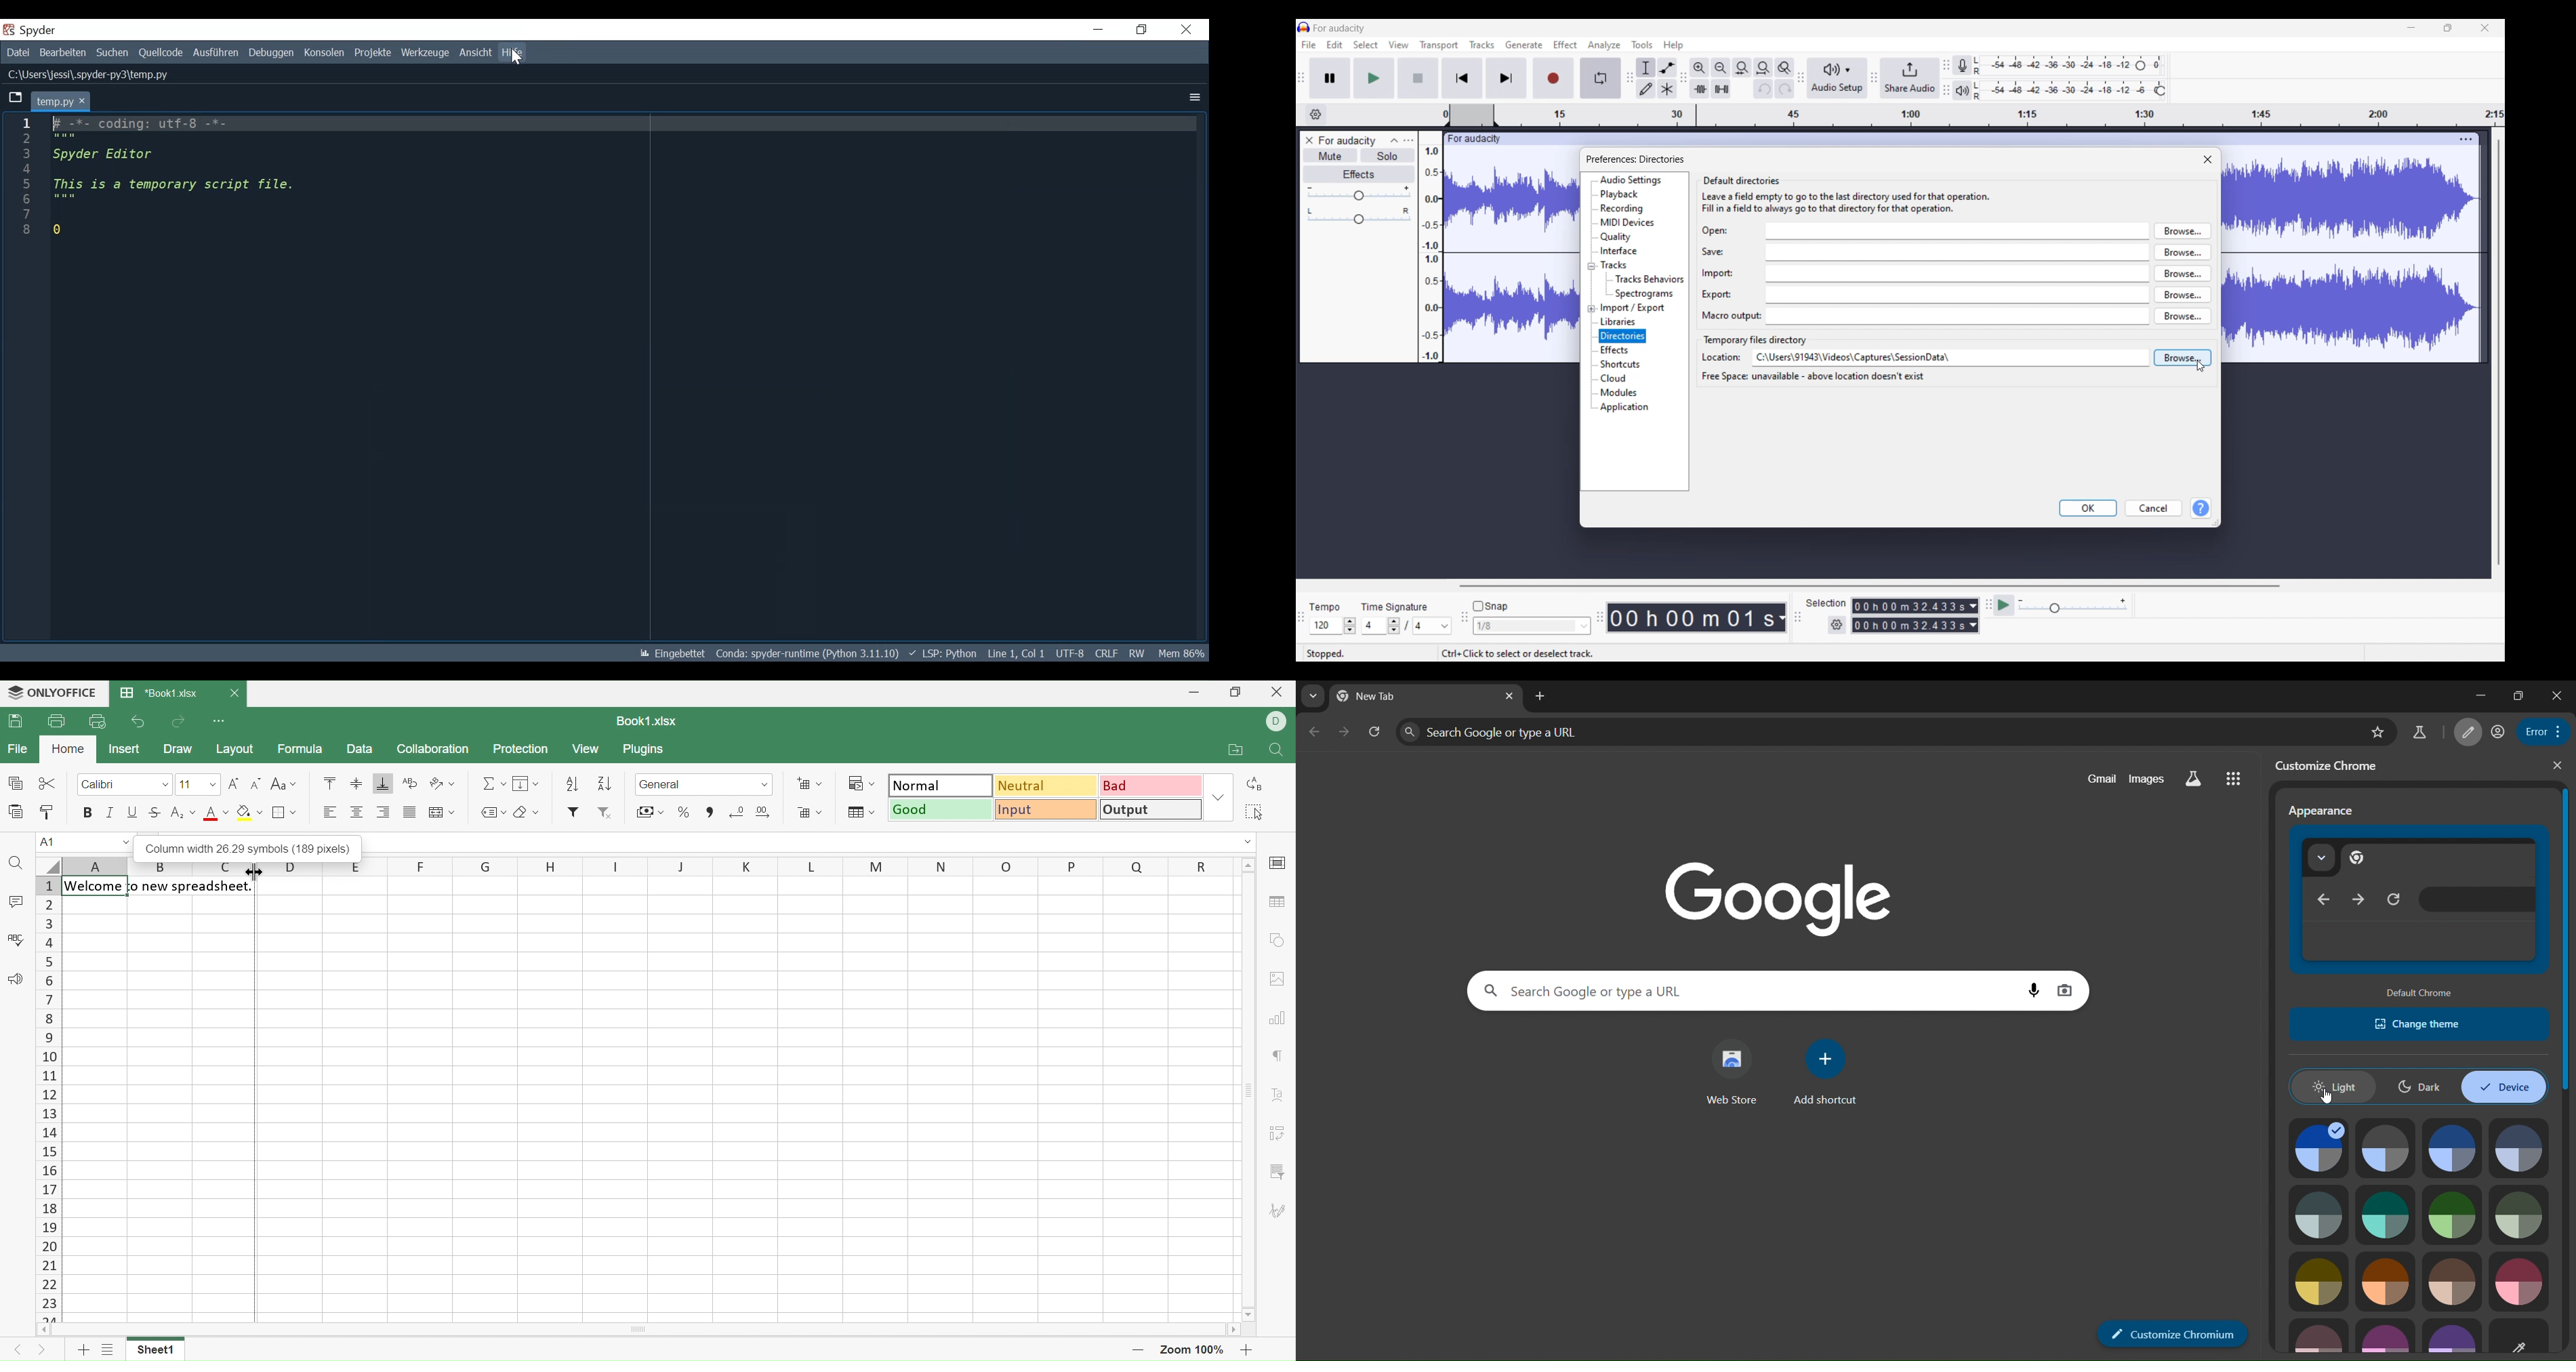  I want to click on Redo, so click(1785, 88).